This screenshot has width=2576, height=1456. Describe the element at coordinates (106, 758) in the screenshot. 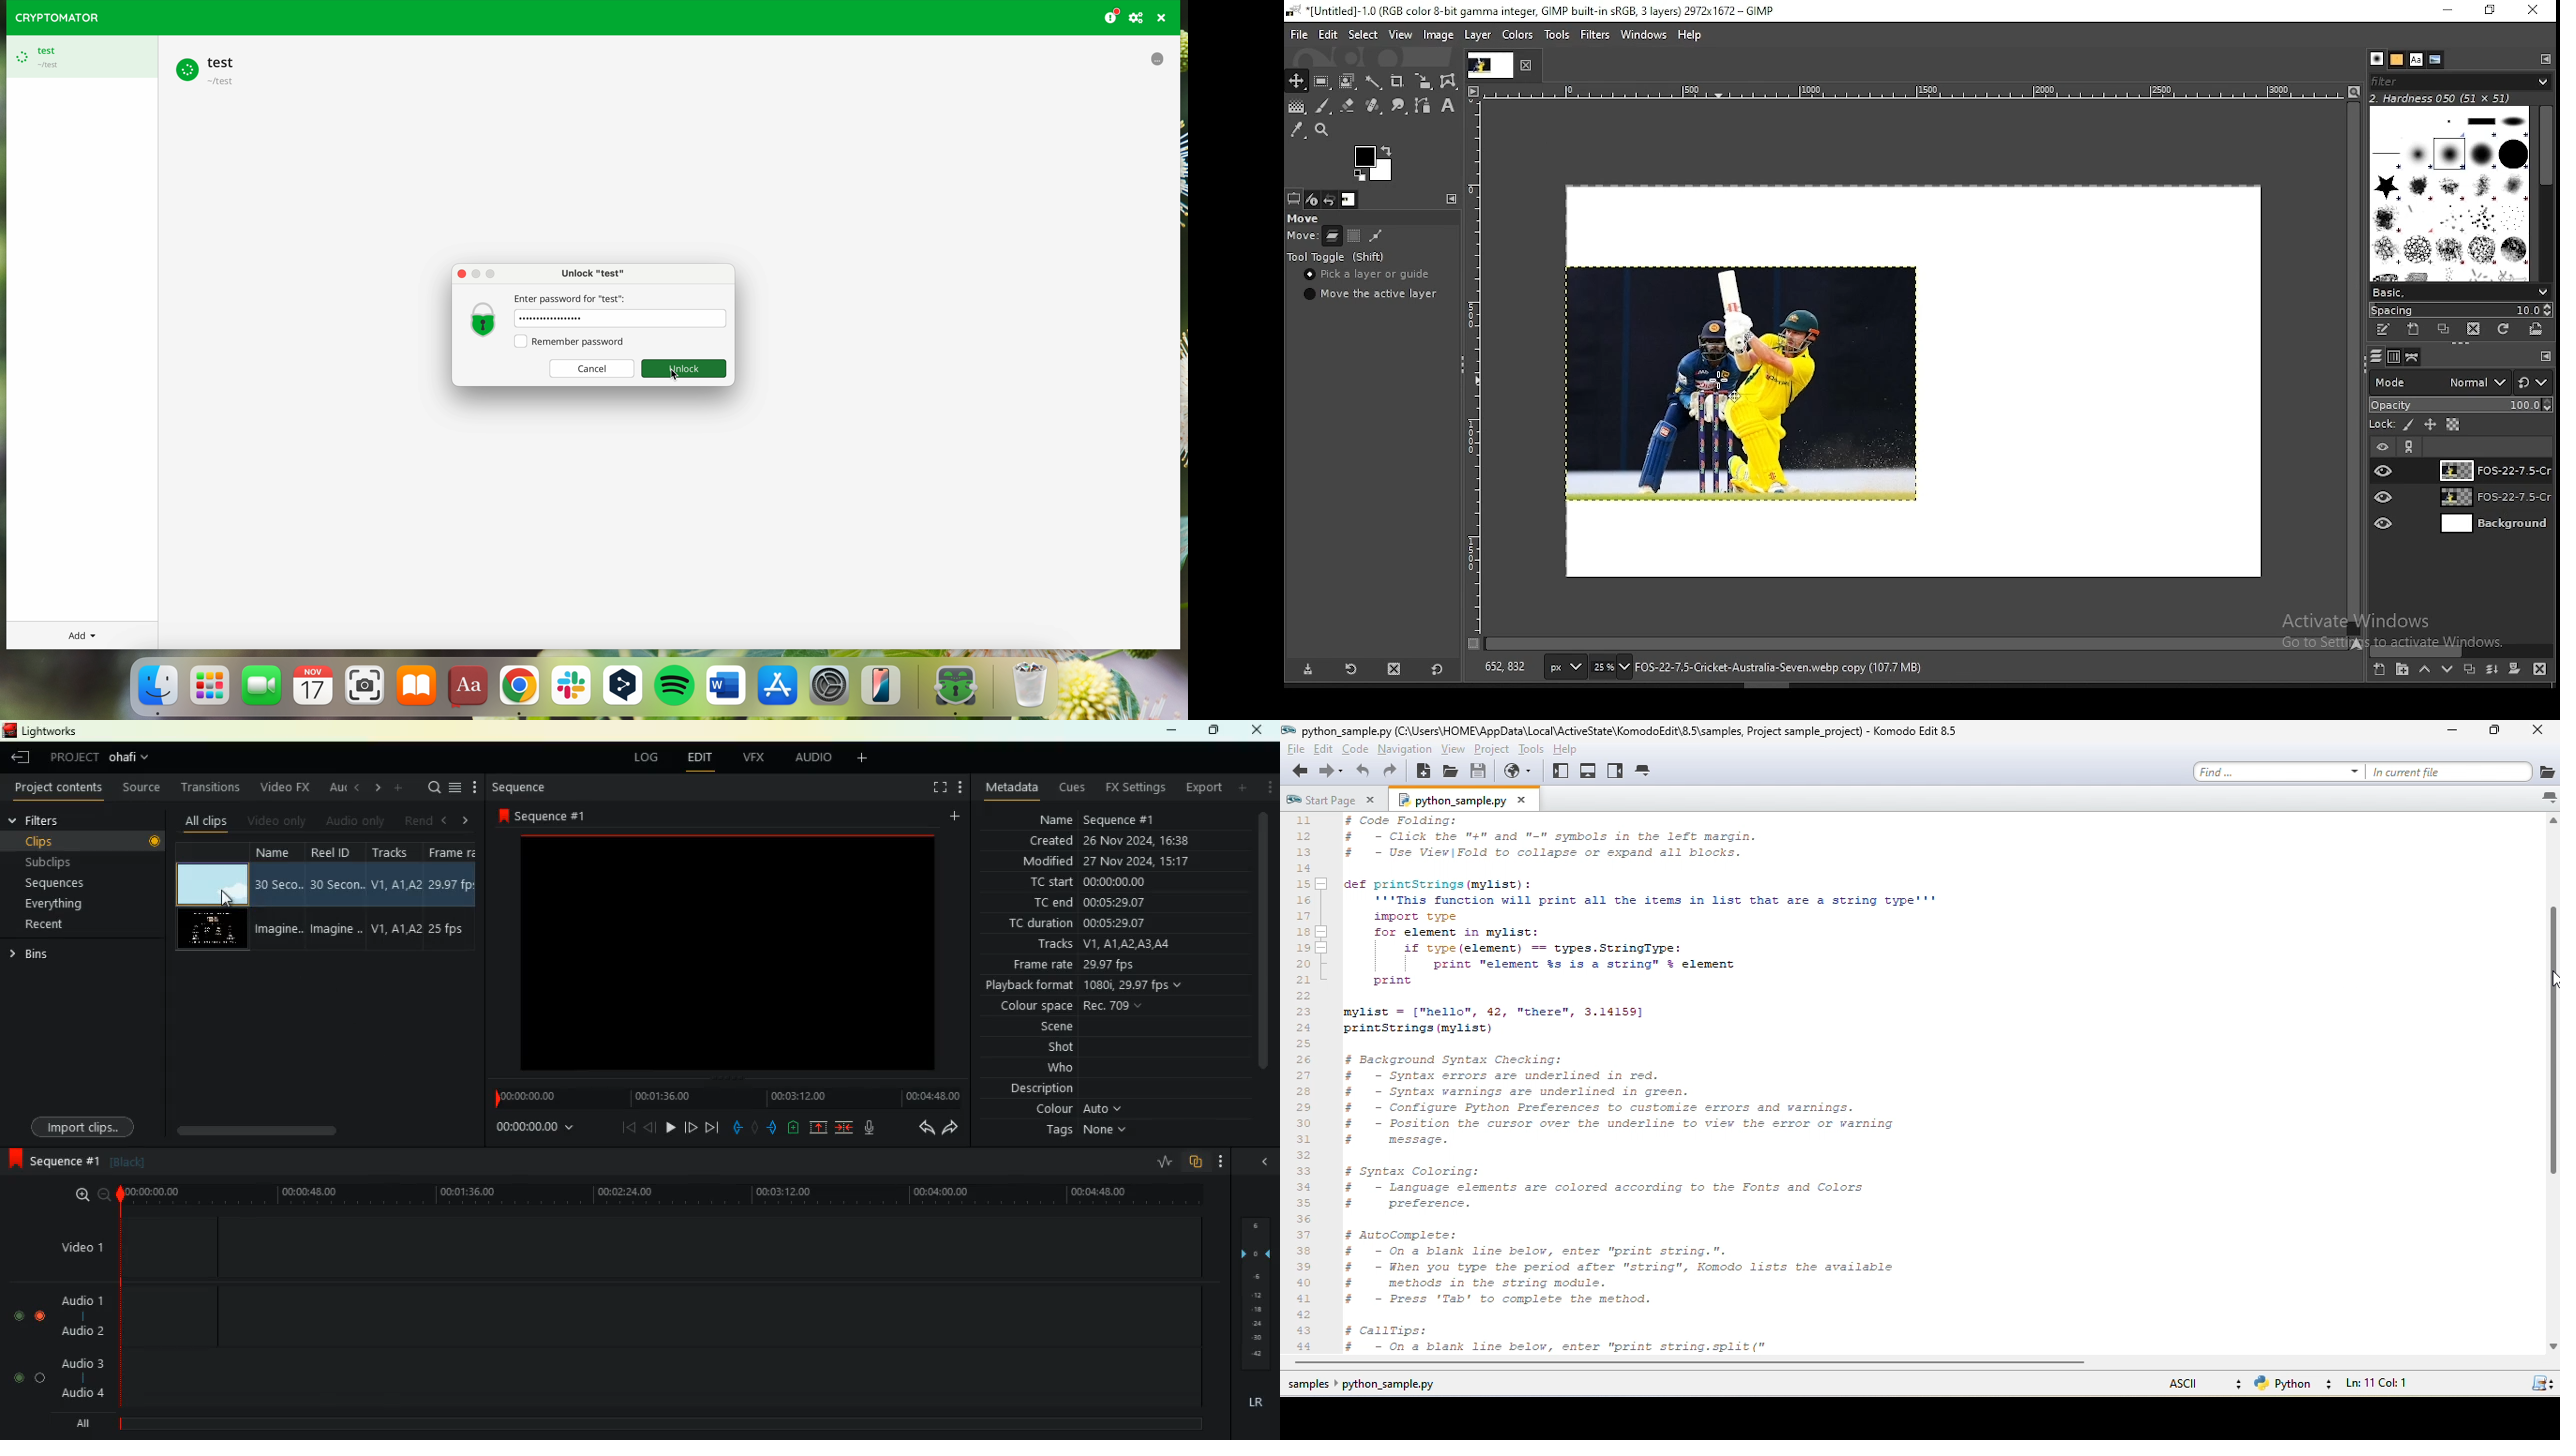

I see `project` at that location.